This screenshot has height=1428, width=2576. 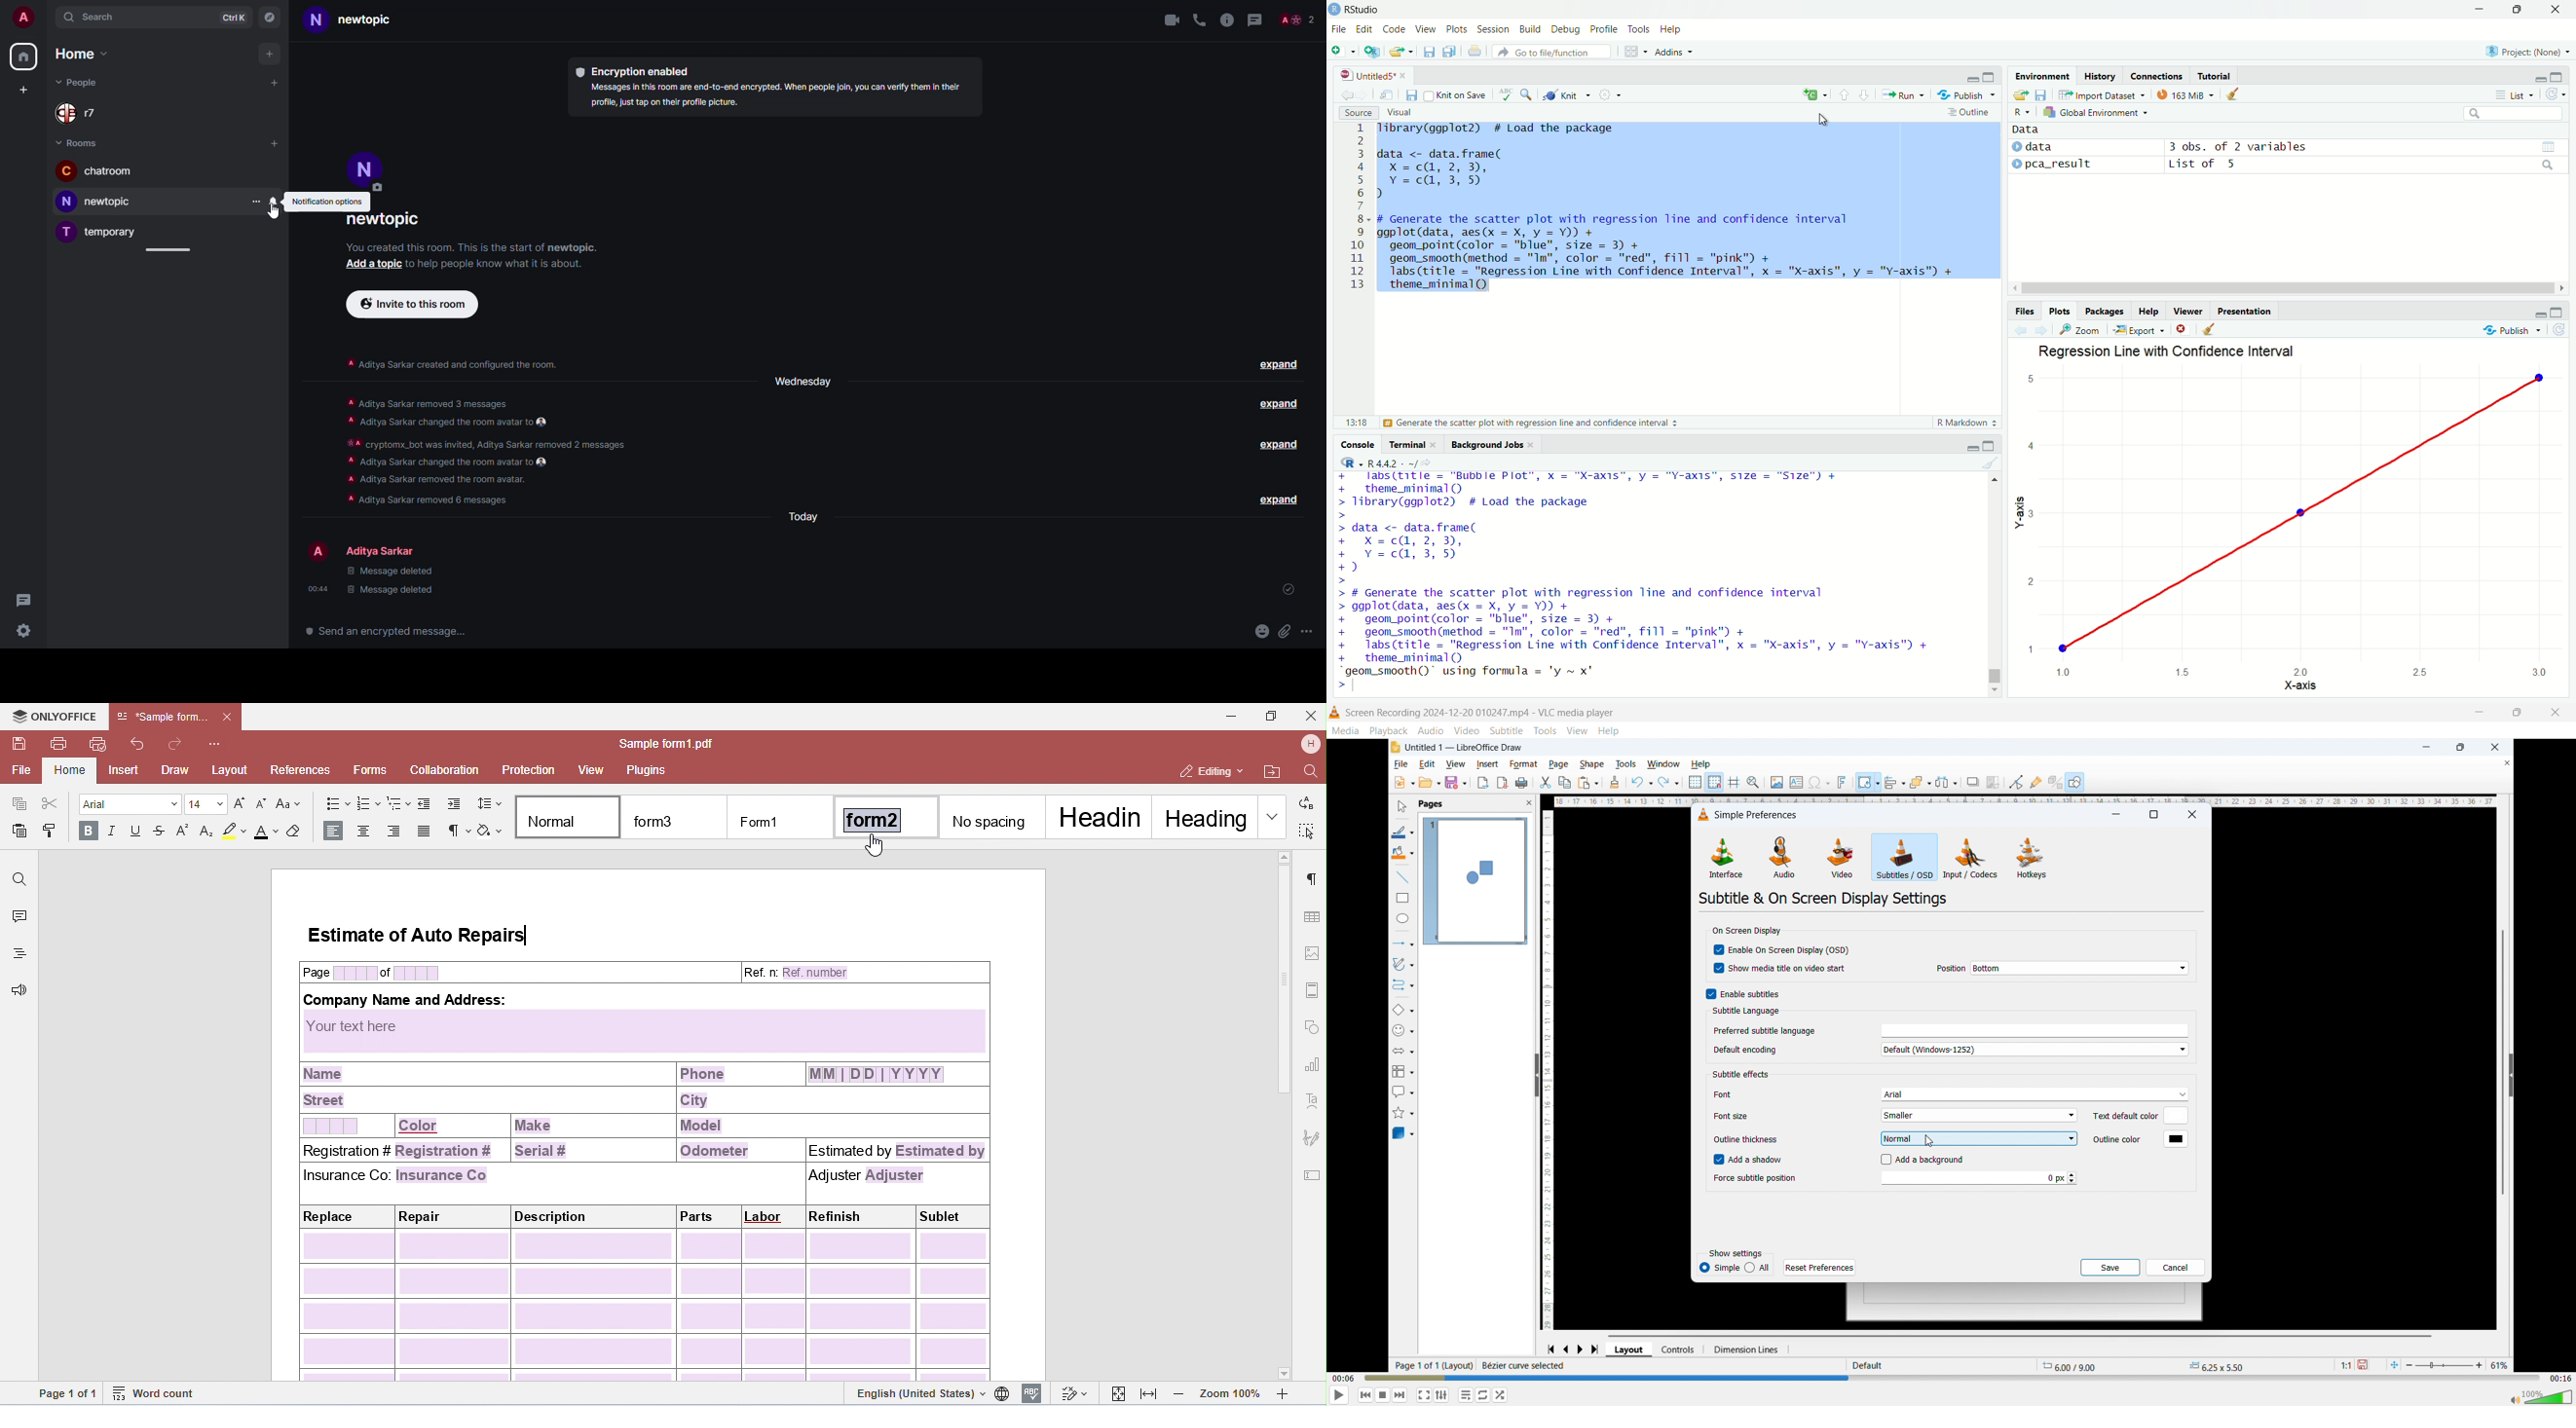 I want to click on Backward or previous media , so click(x=1365, y=1395).